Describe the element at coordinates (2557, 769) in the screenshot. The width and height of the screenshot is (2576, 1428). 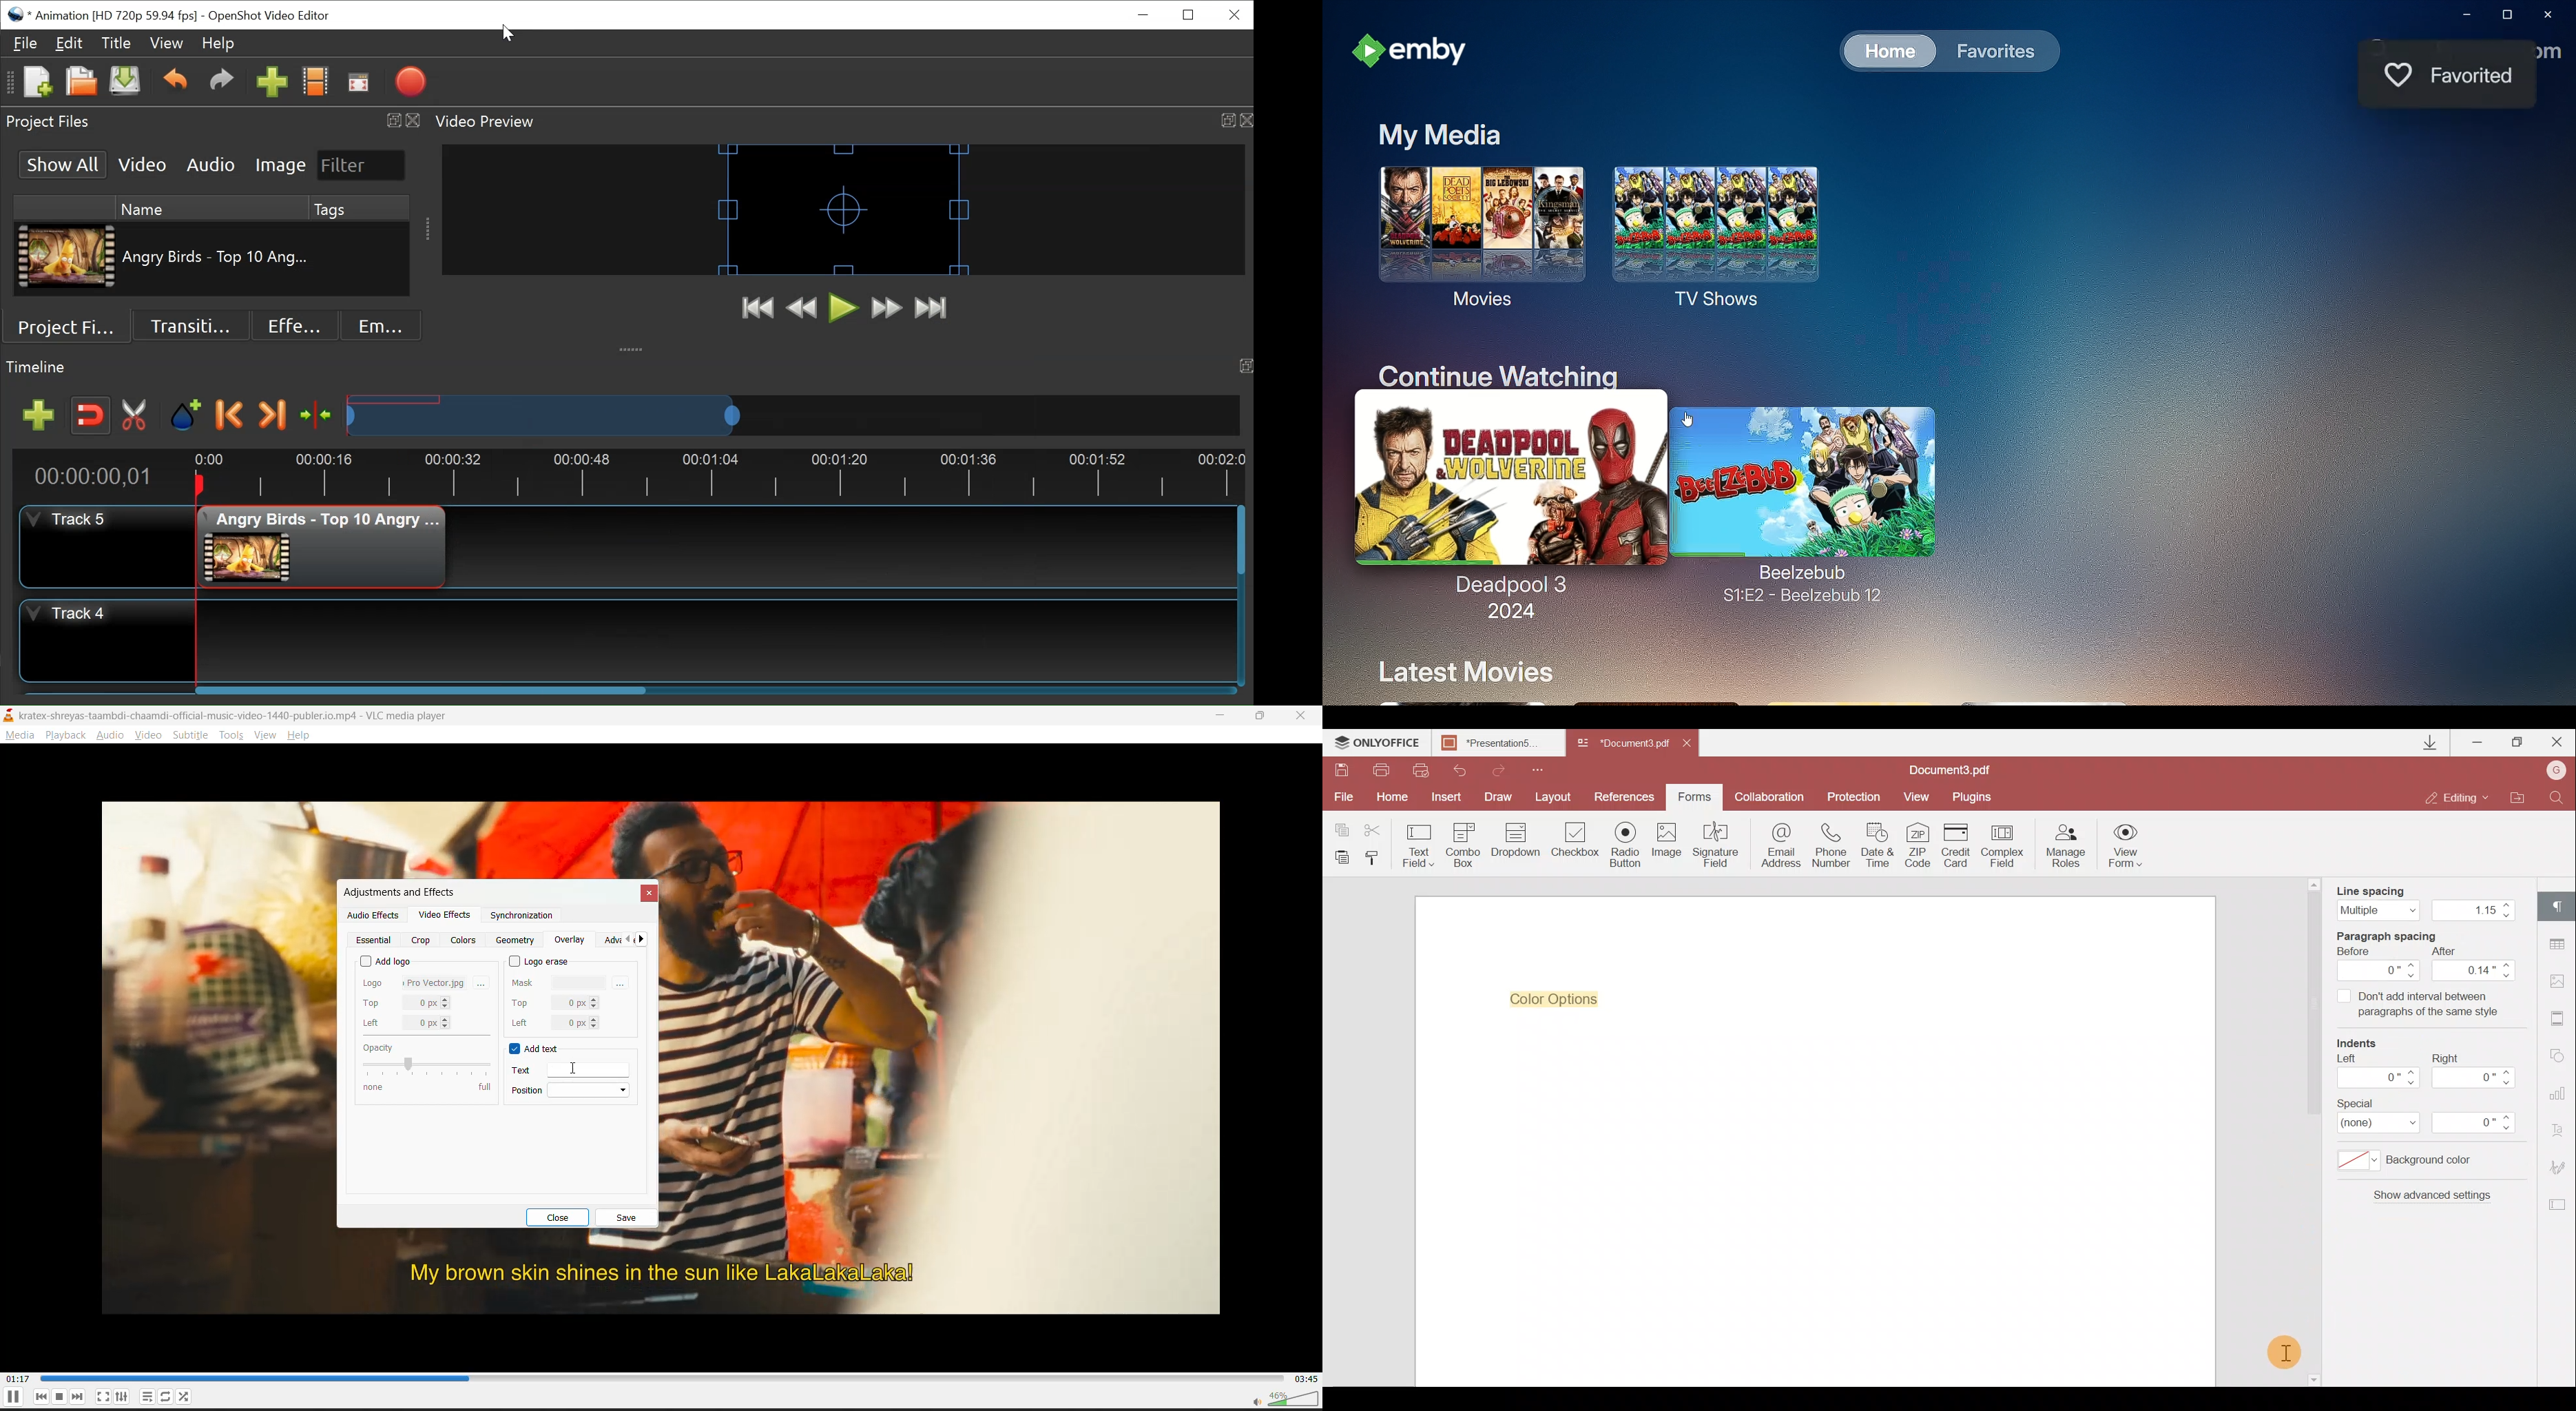
I see `Account name` at that location.